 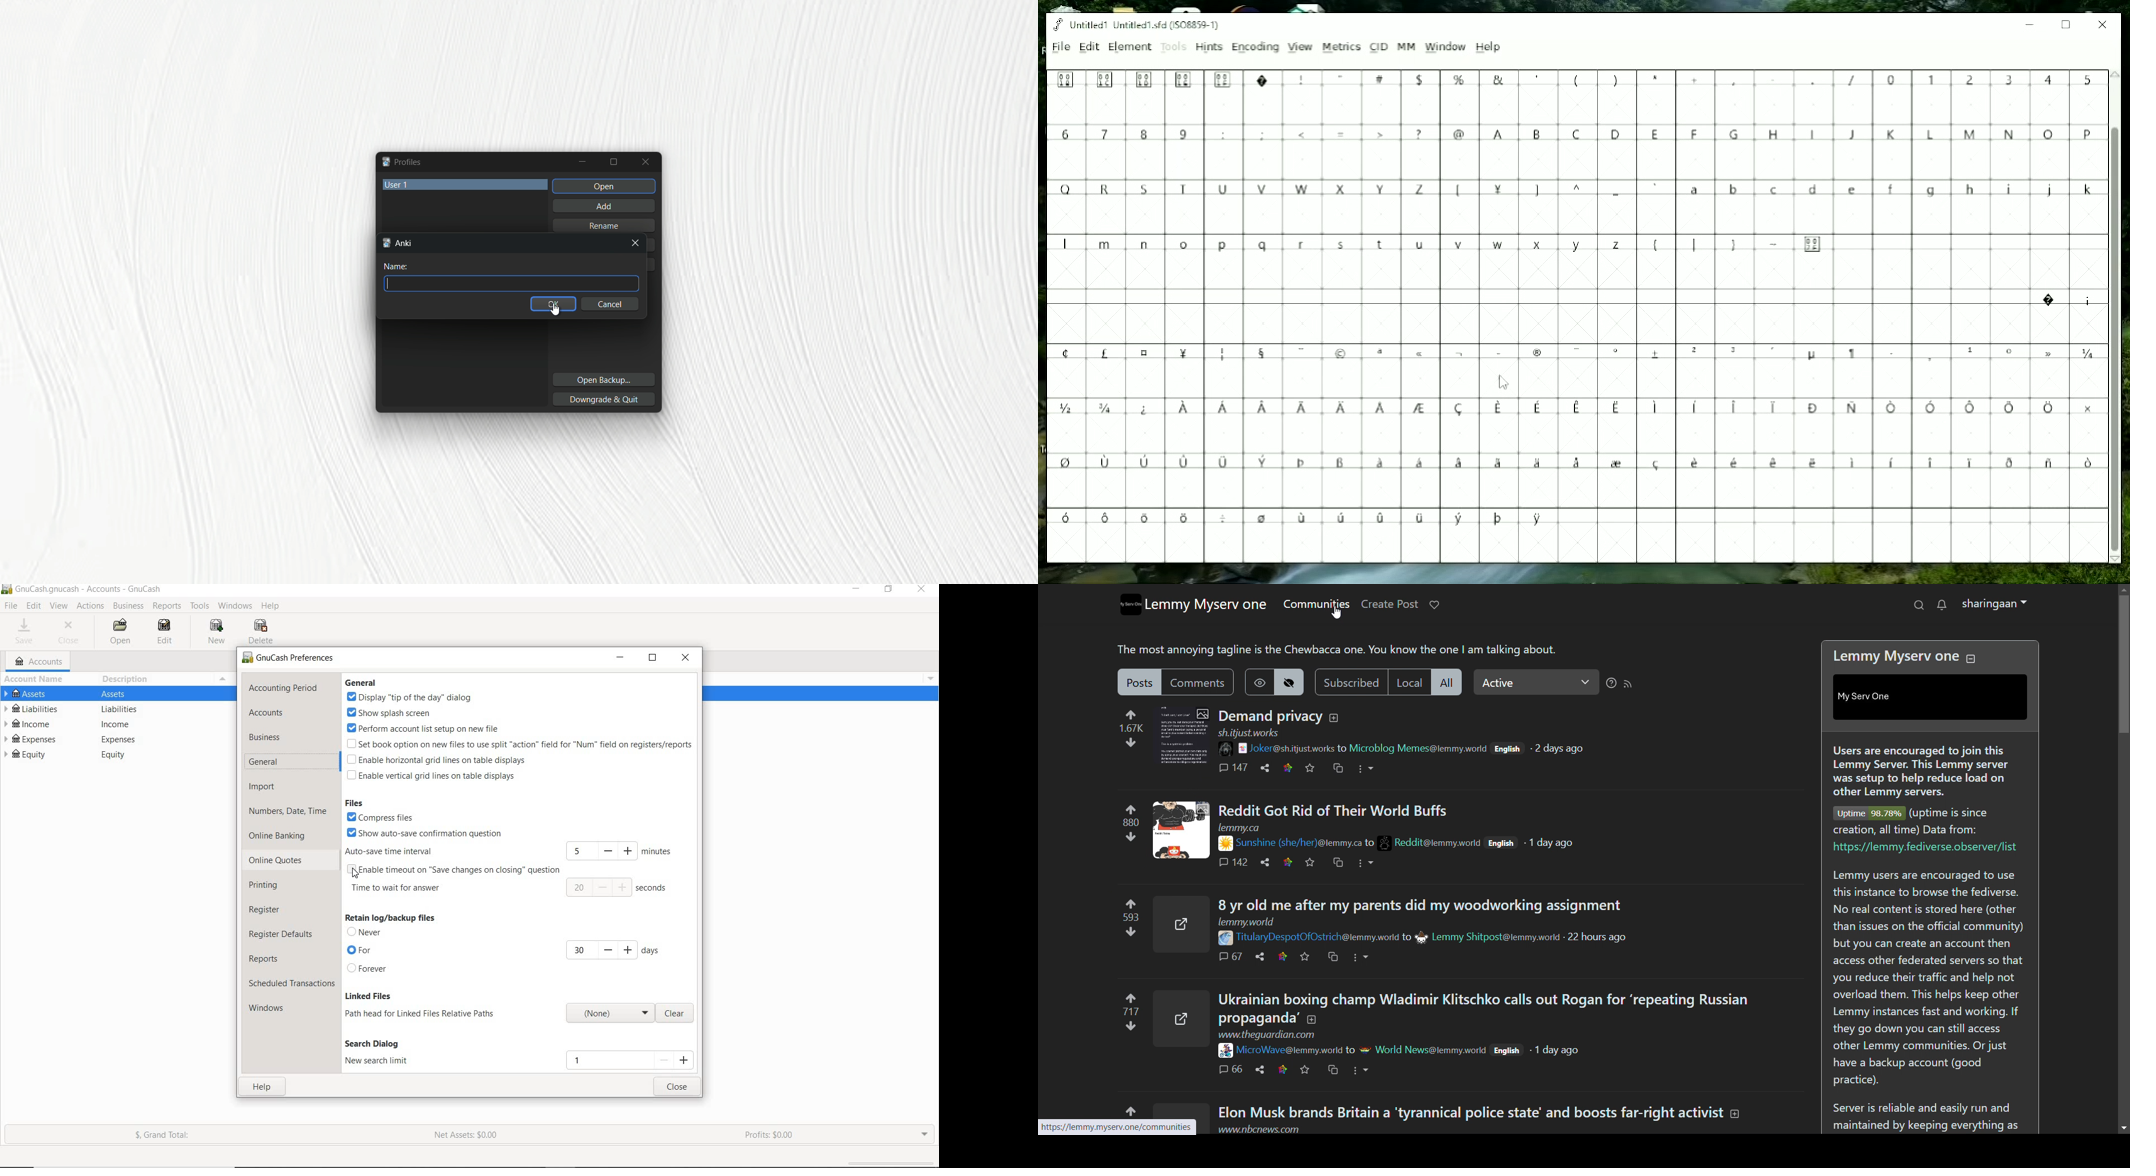 I want to click on enable horizontal grid lines, so click(x=437, y=760).